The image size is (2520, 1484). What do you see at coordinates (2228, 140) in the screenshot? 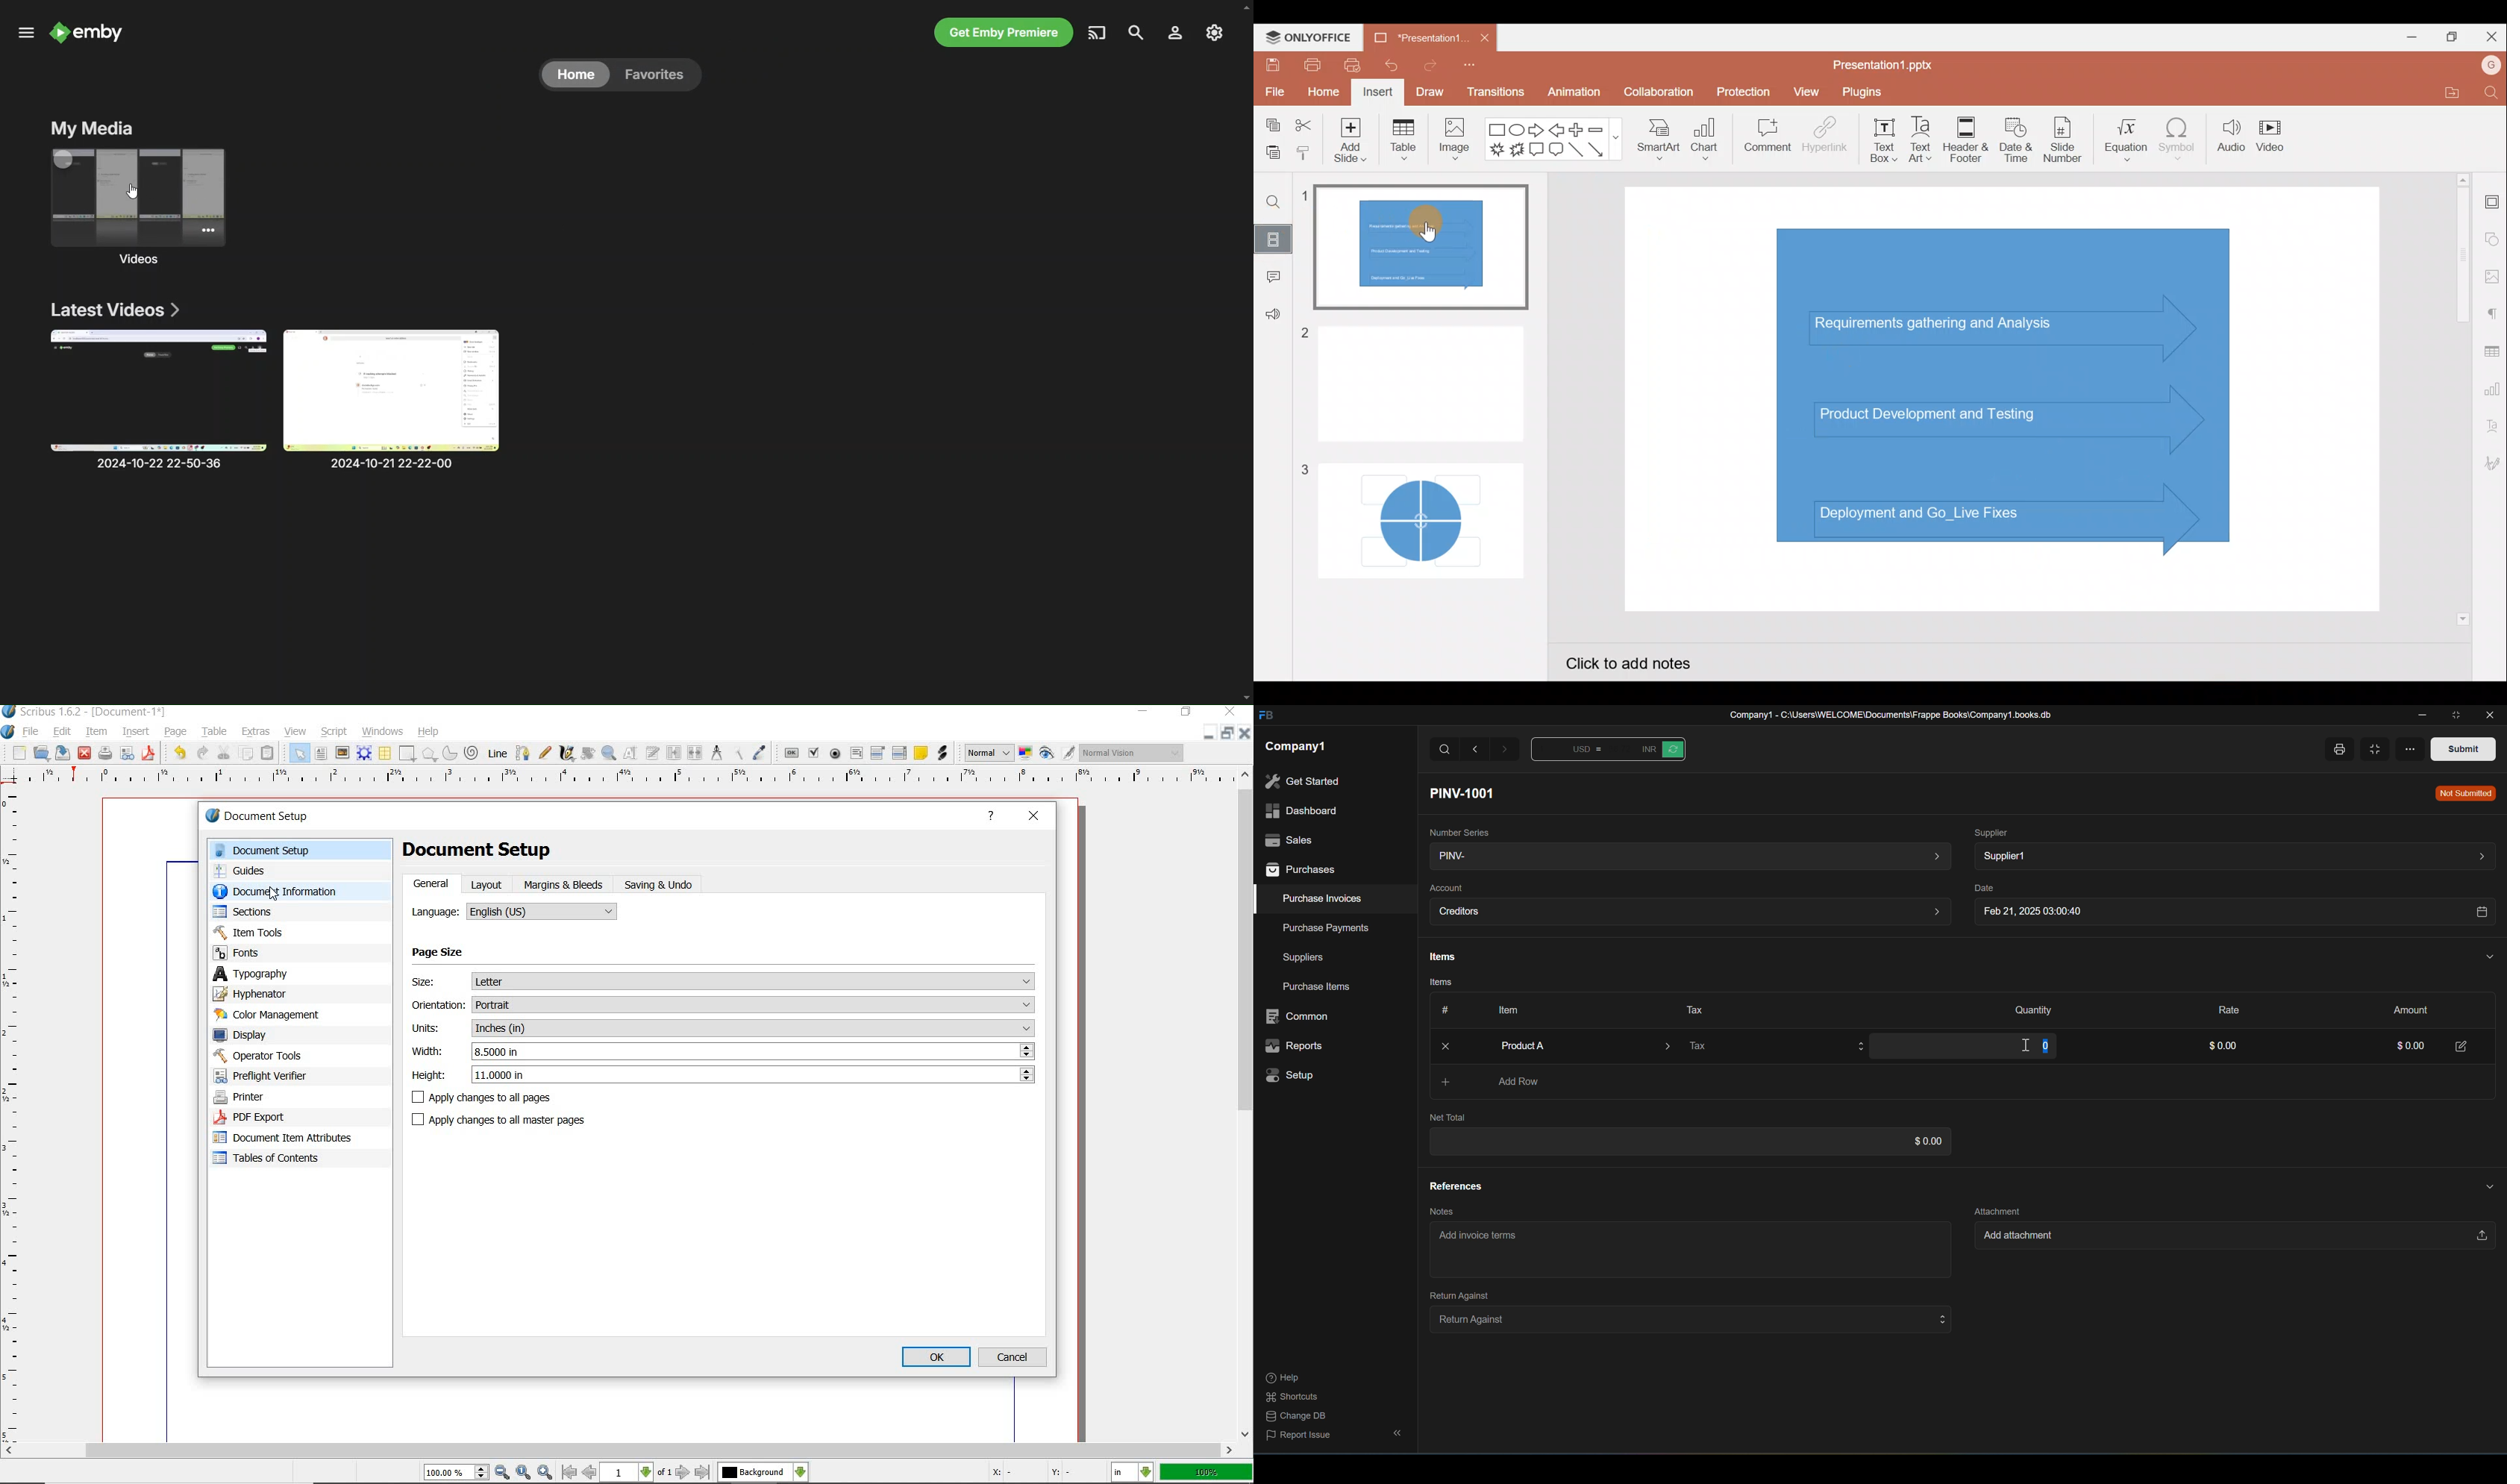
I see `Audio` at bounding box center [2228, 140].